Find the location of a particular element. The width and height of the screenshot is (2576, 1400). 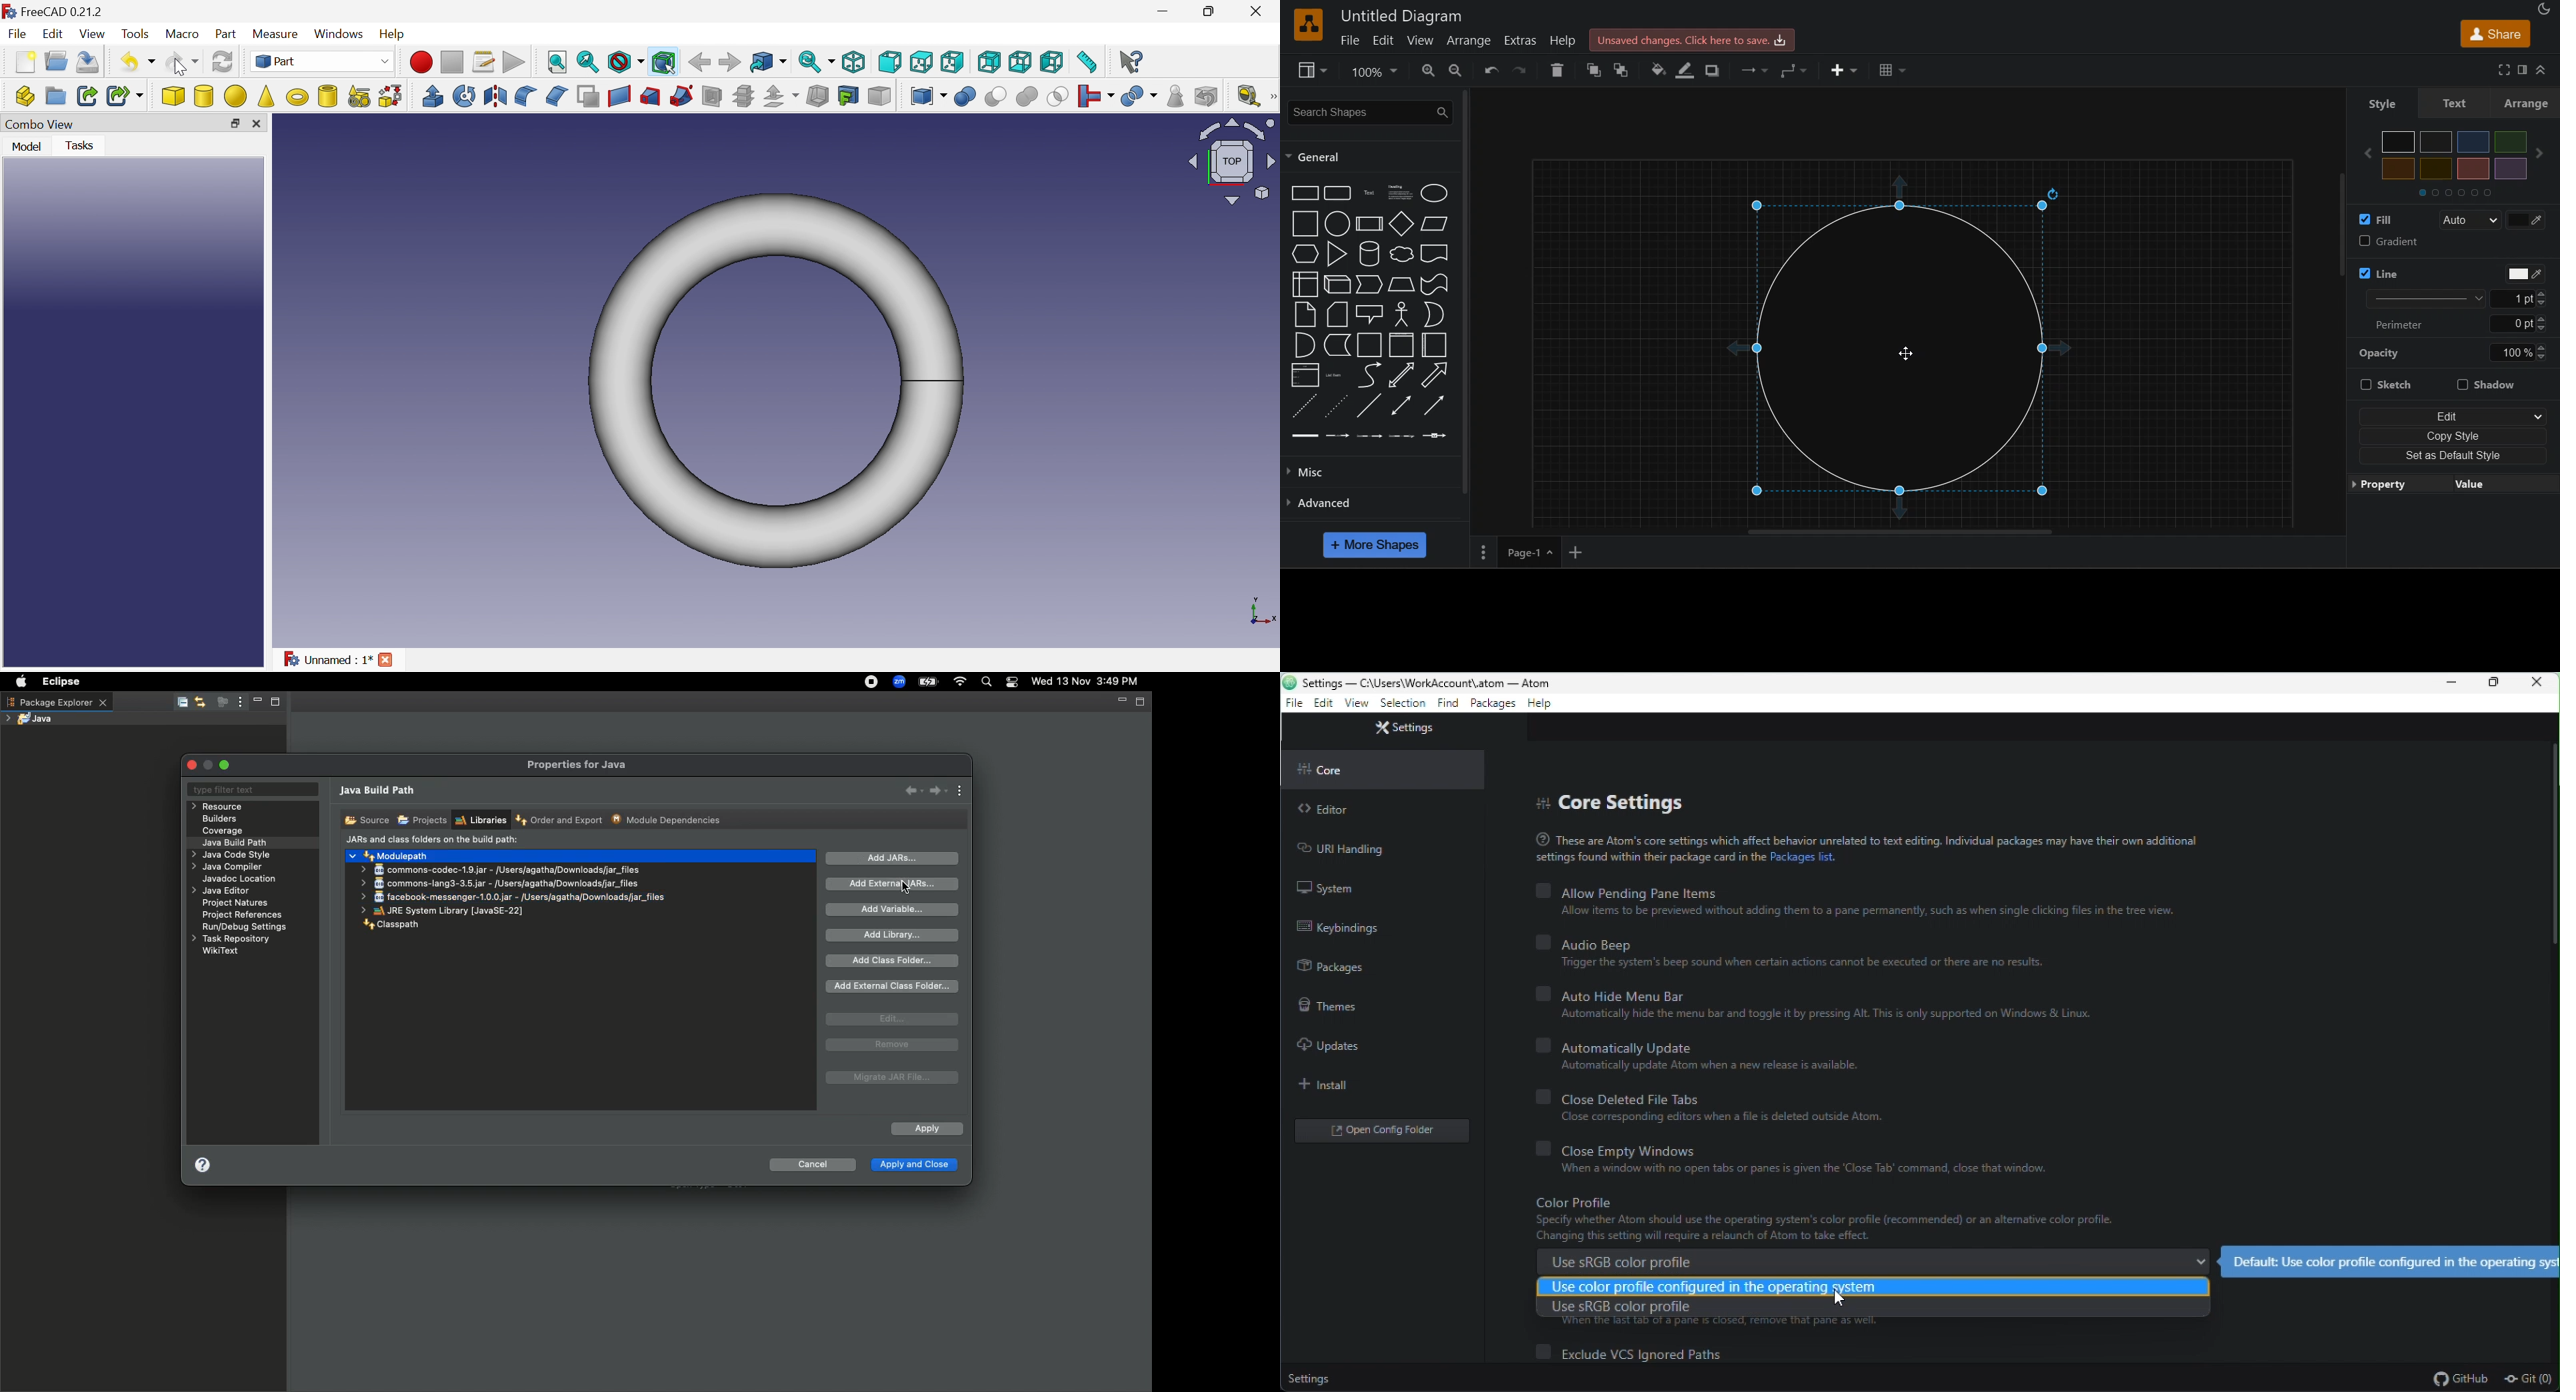

horizontal scroll bar is located at coordinates (1902, 533).